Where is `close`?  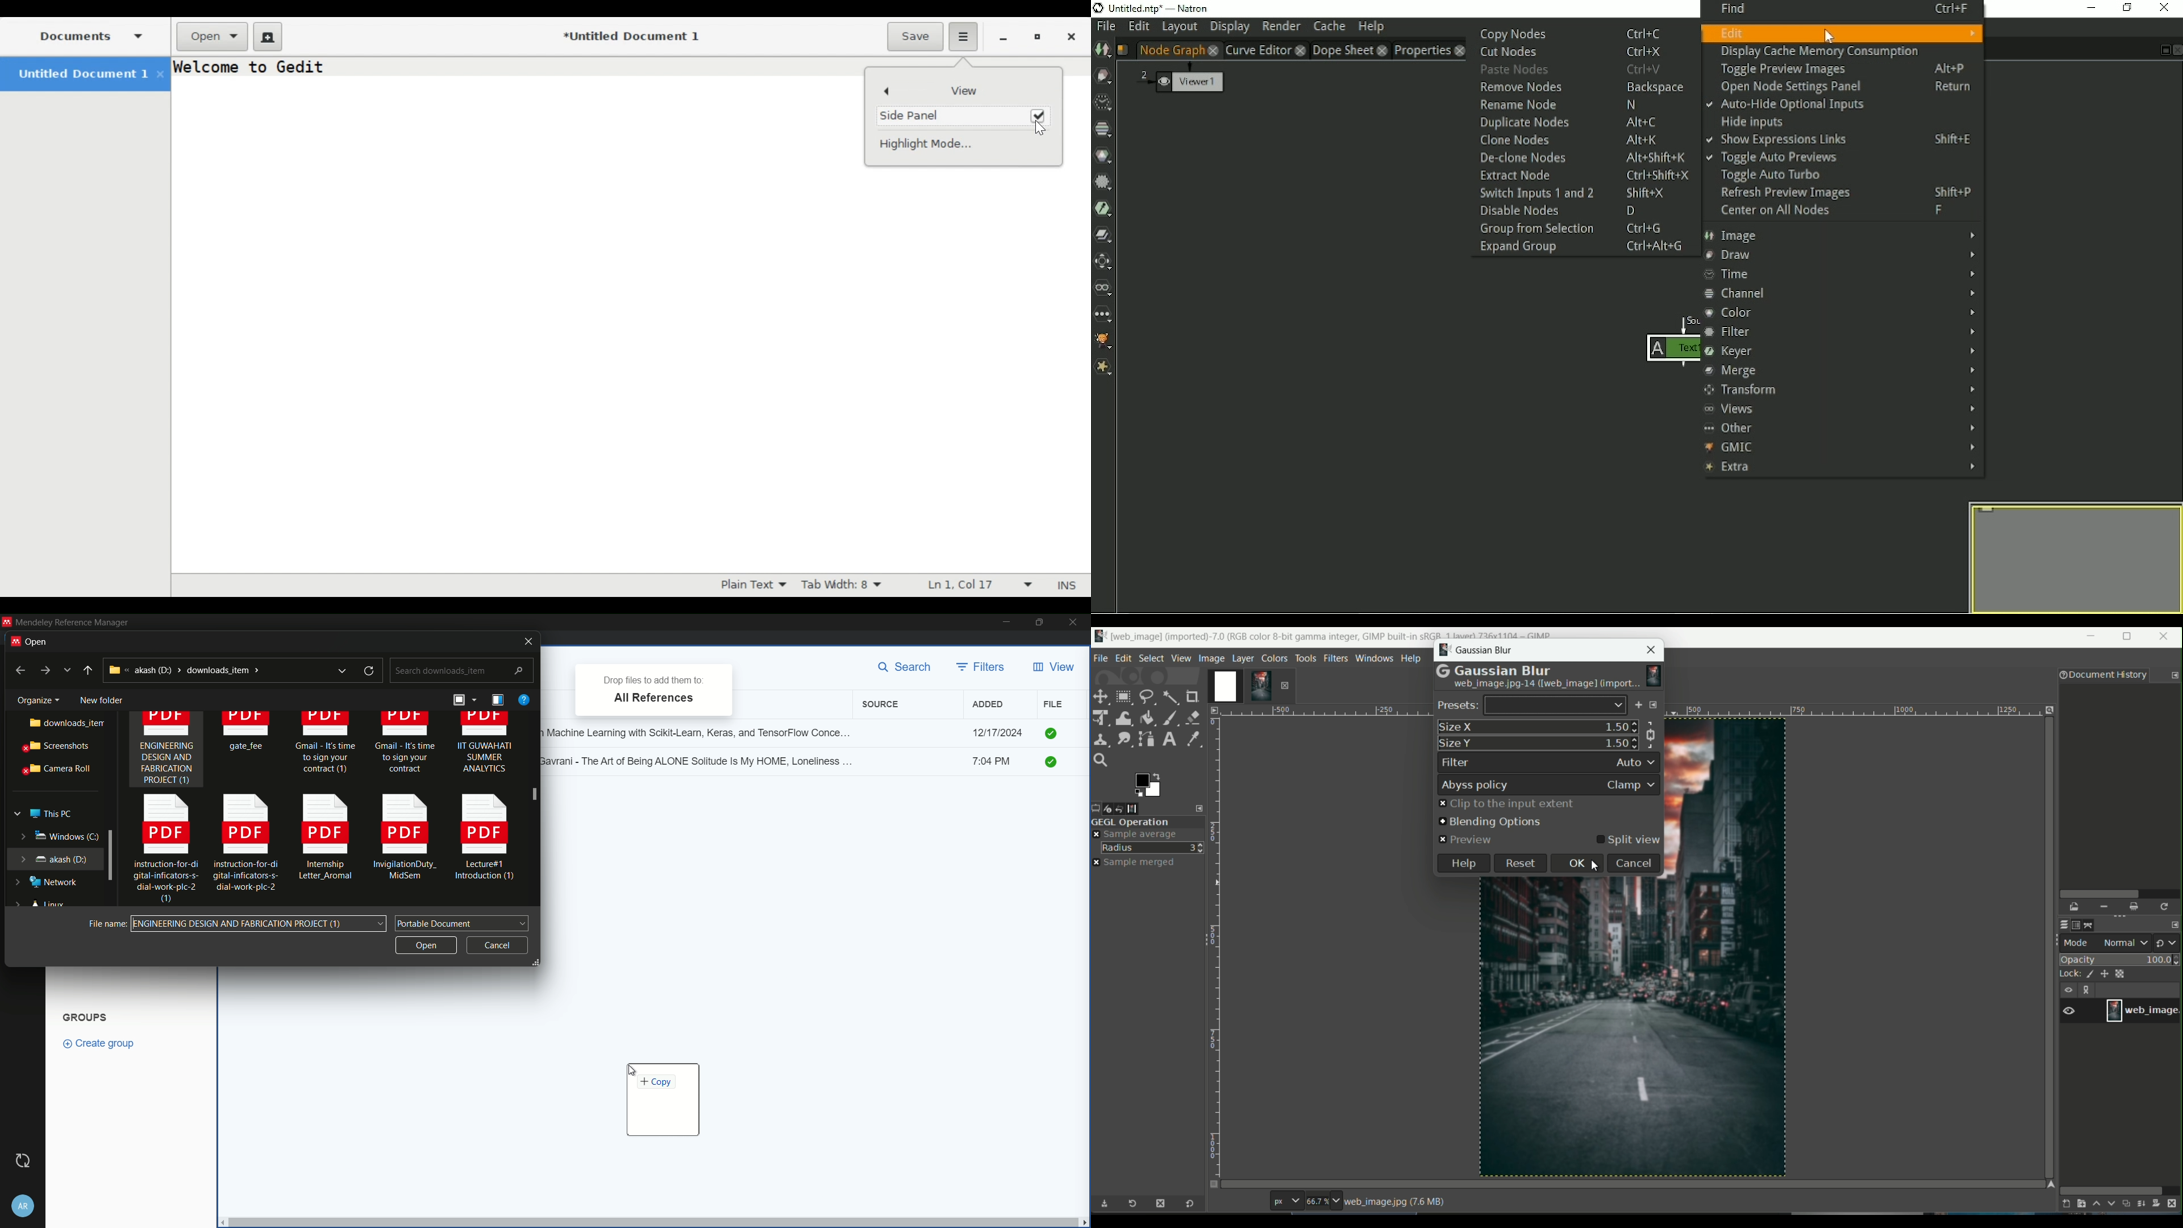 close is located at coordinates (1077, 623).